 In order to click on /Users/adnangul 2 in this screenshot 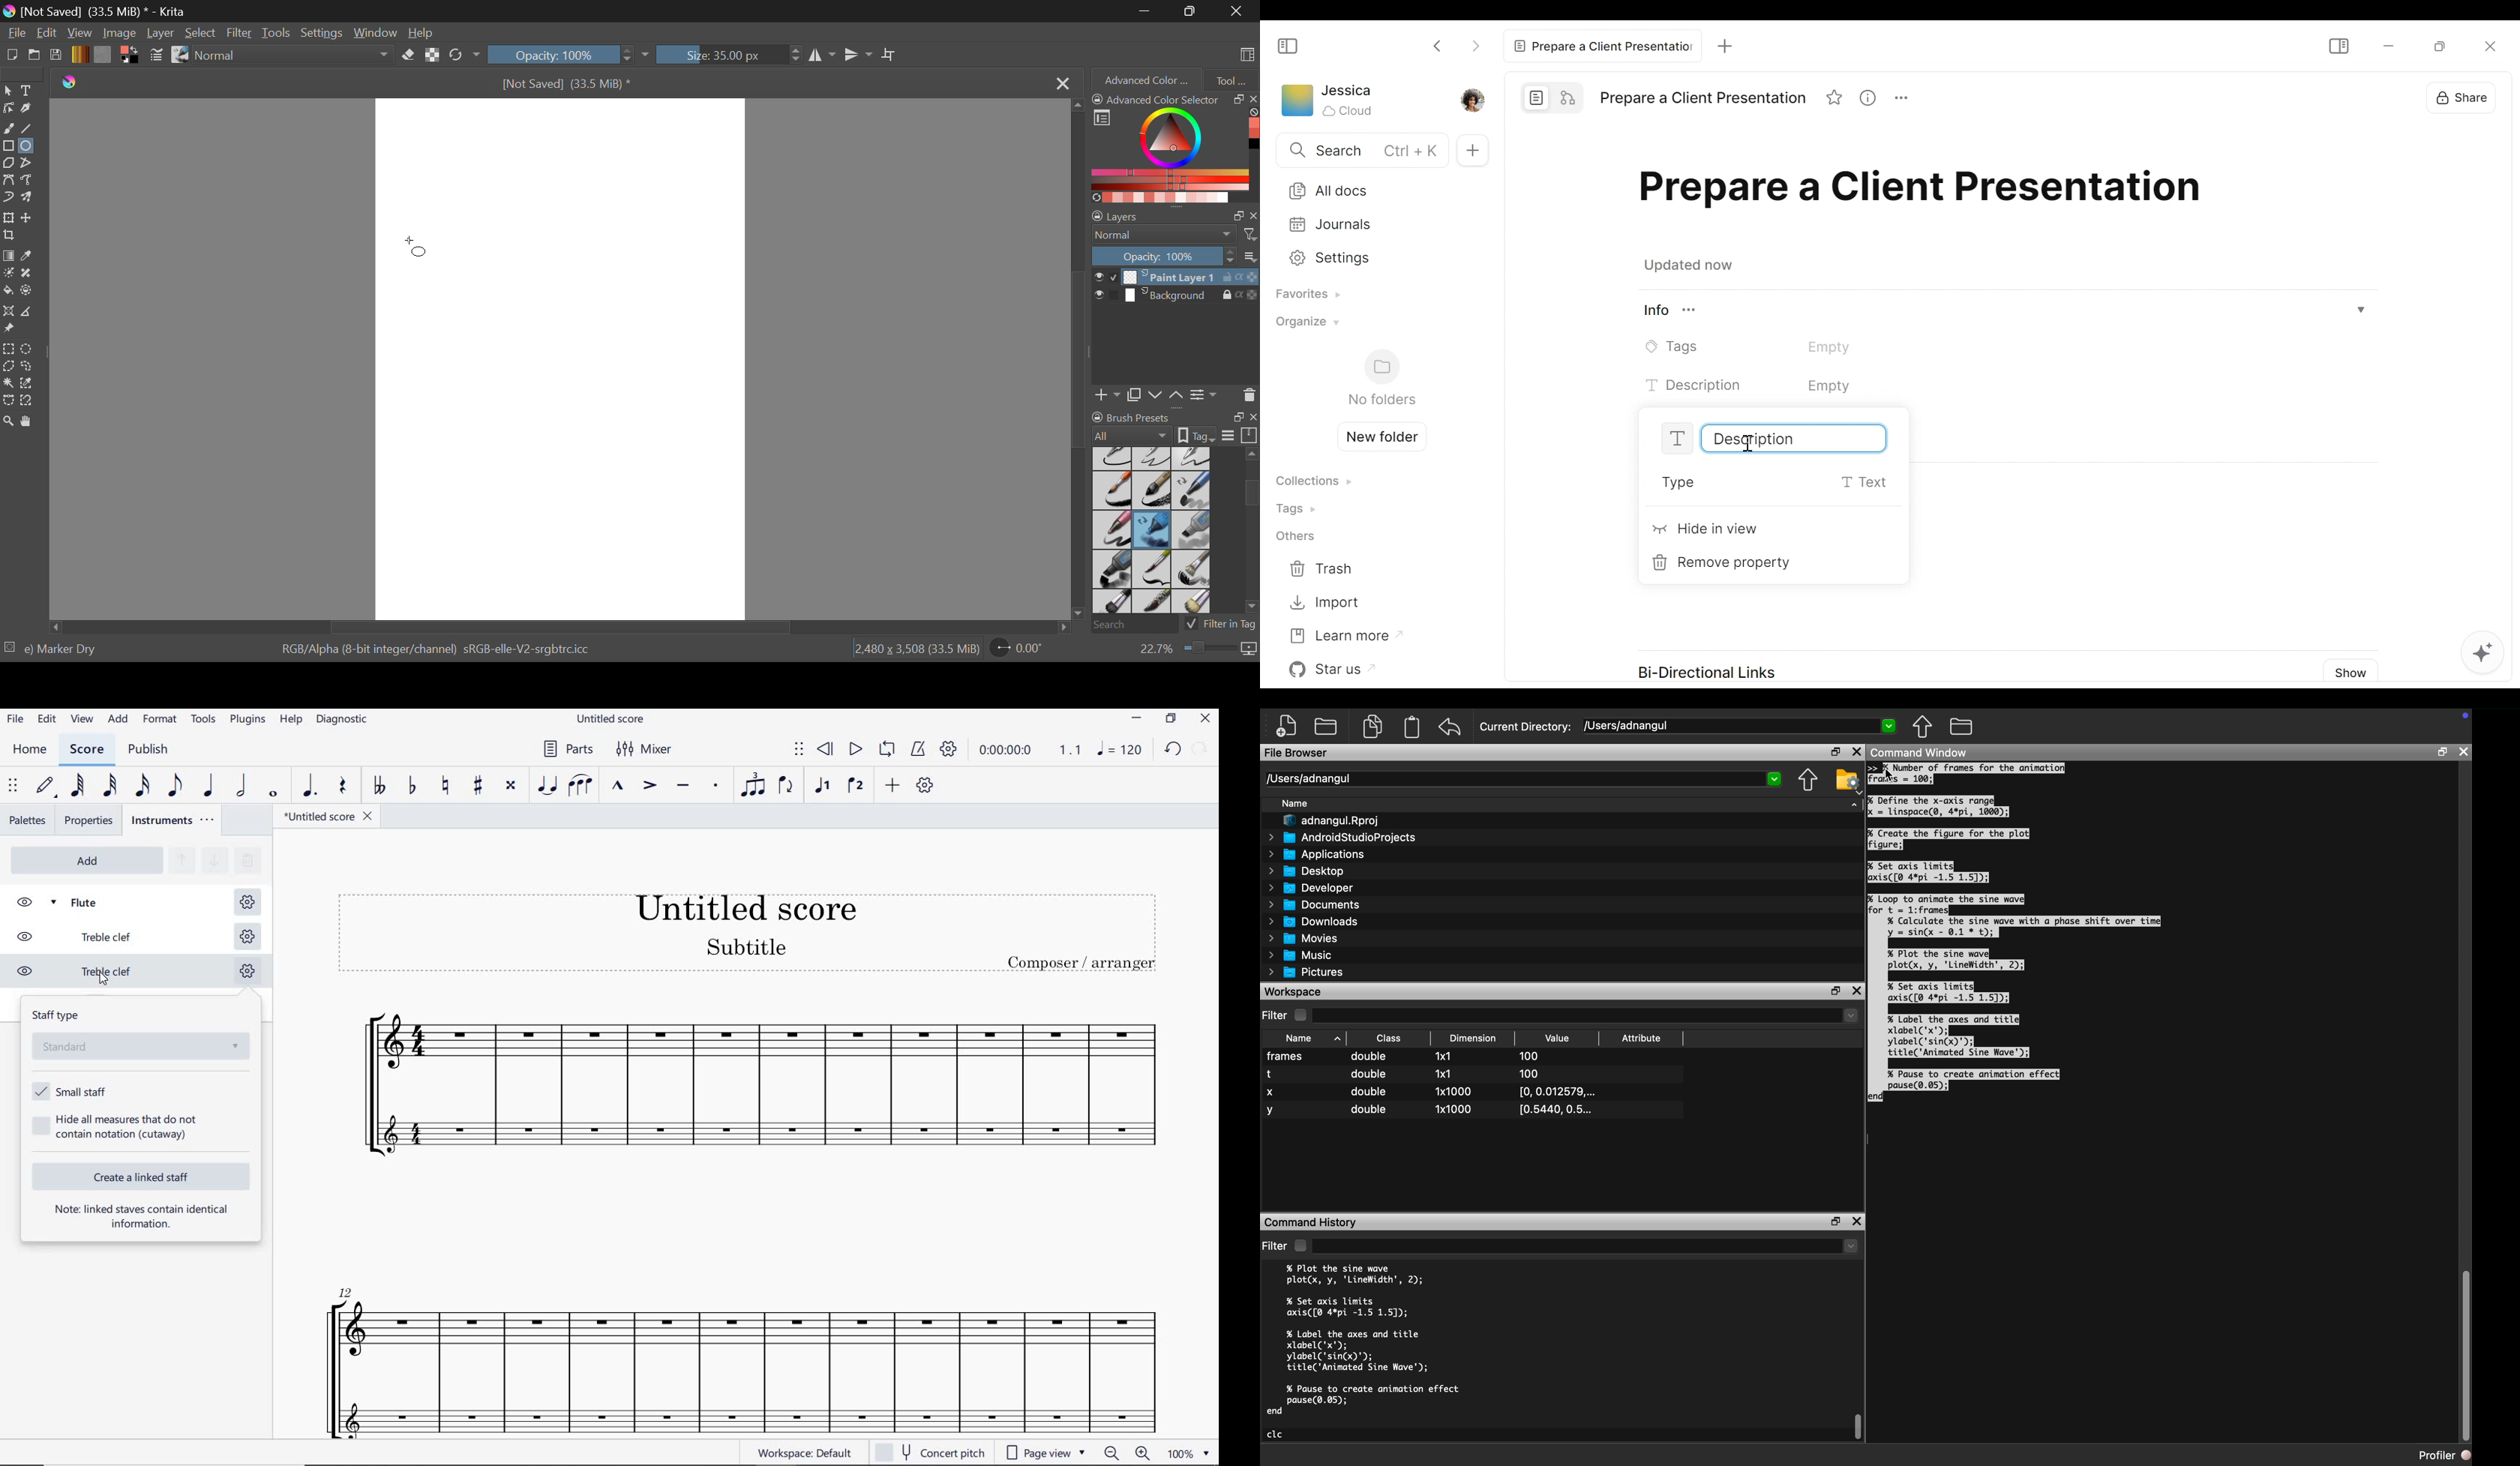, I will do `click(1526, 779)`.